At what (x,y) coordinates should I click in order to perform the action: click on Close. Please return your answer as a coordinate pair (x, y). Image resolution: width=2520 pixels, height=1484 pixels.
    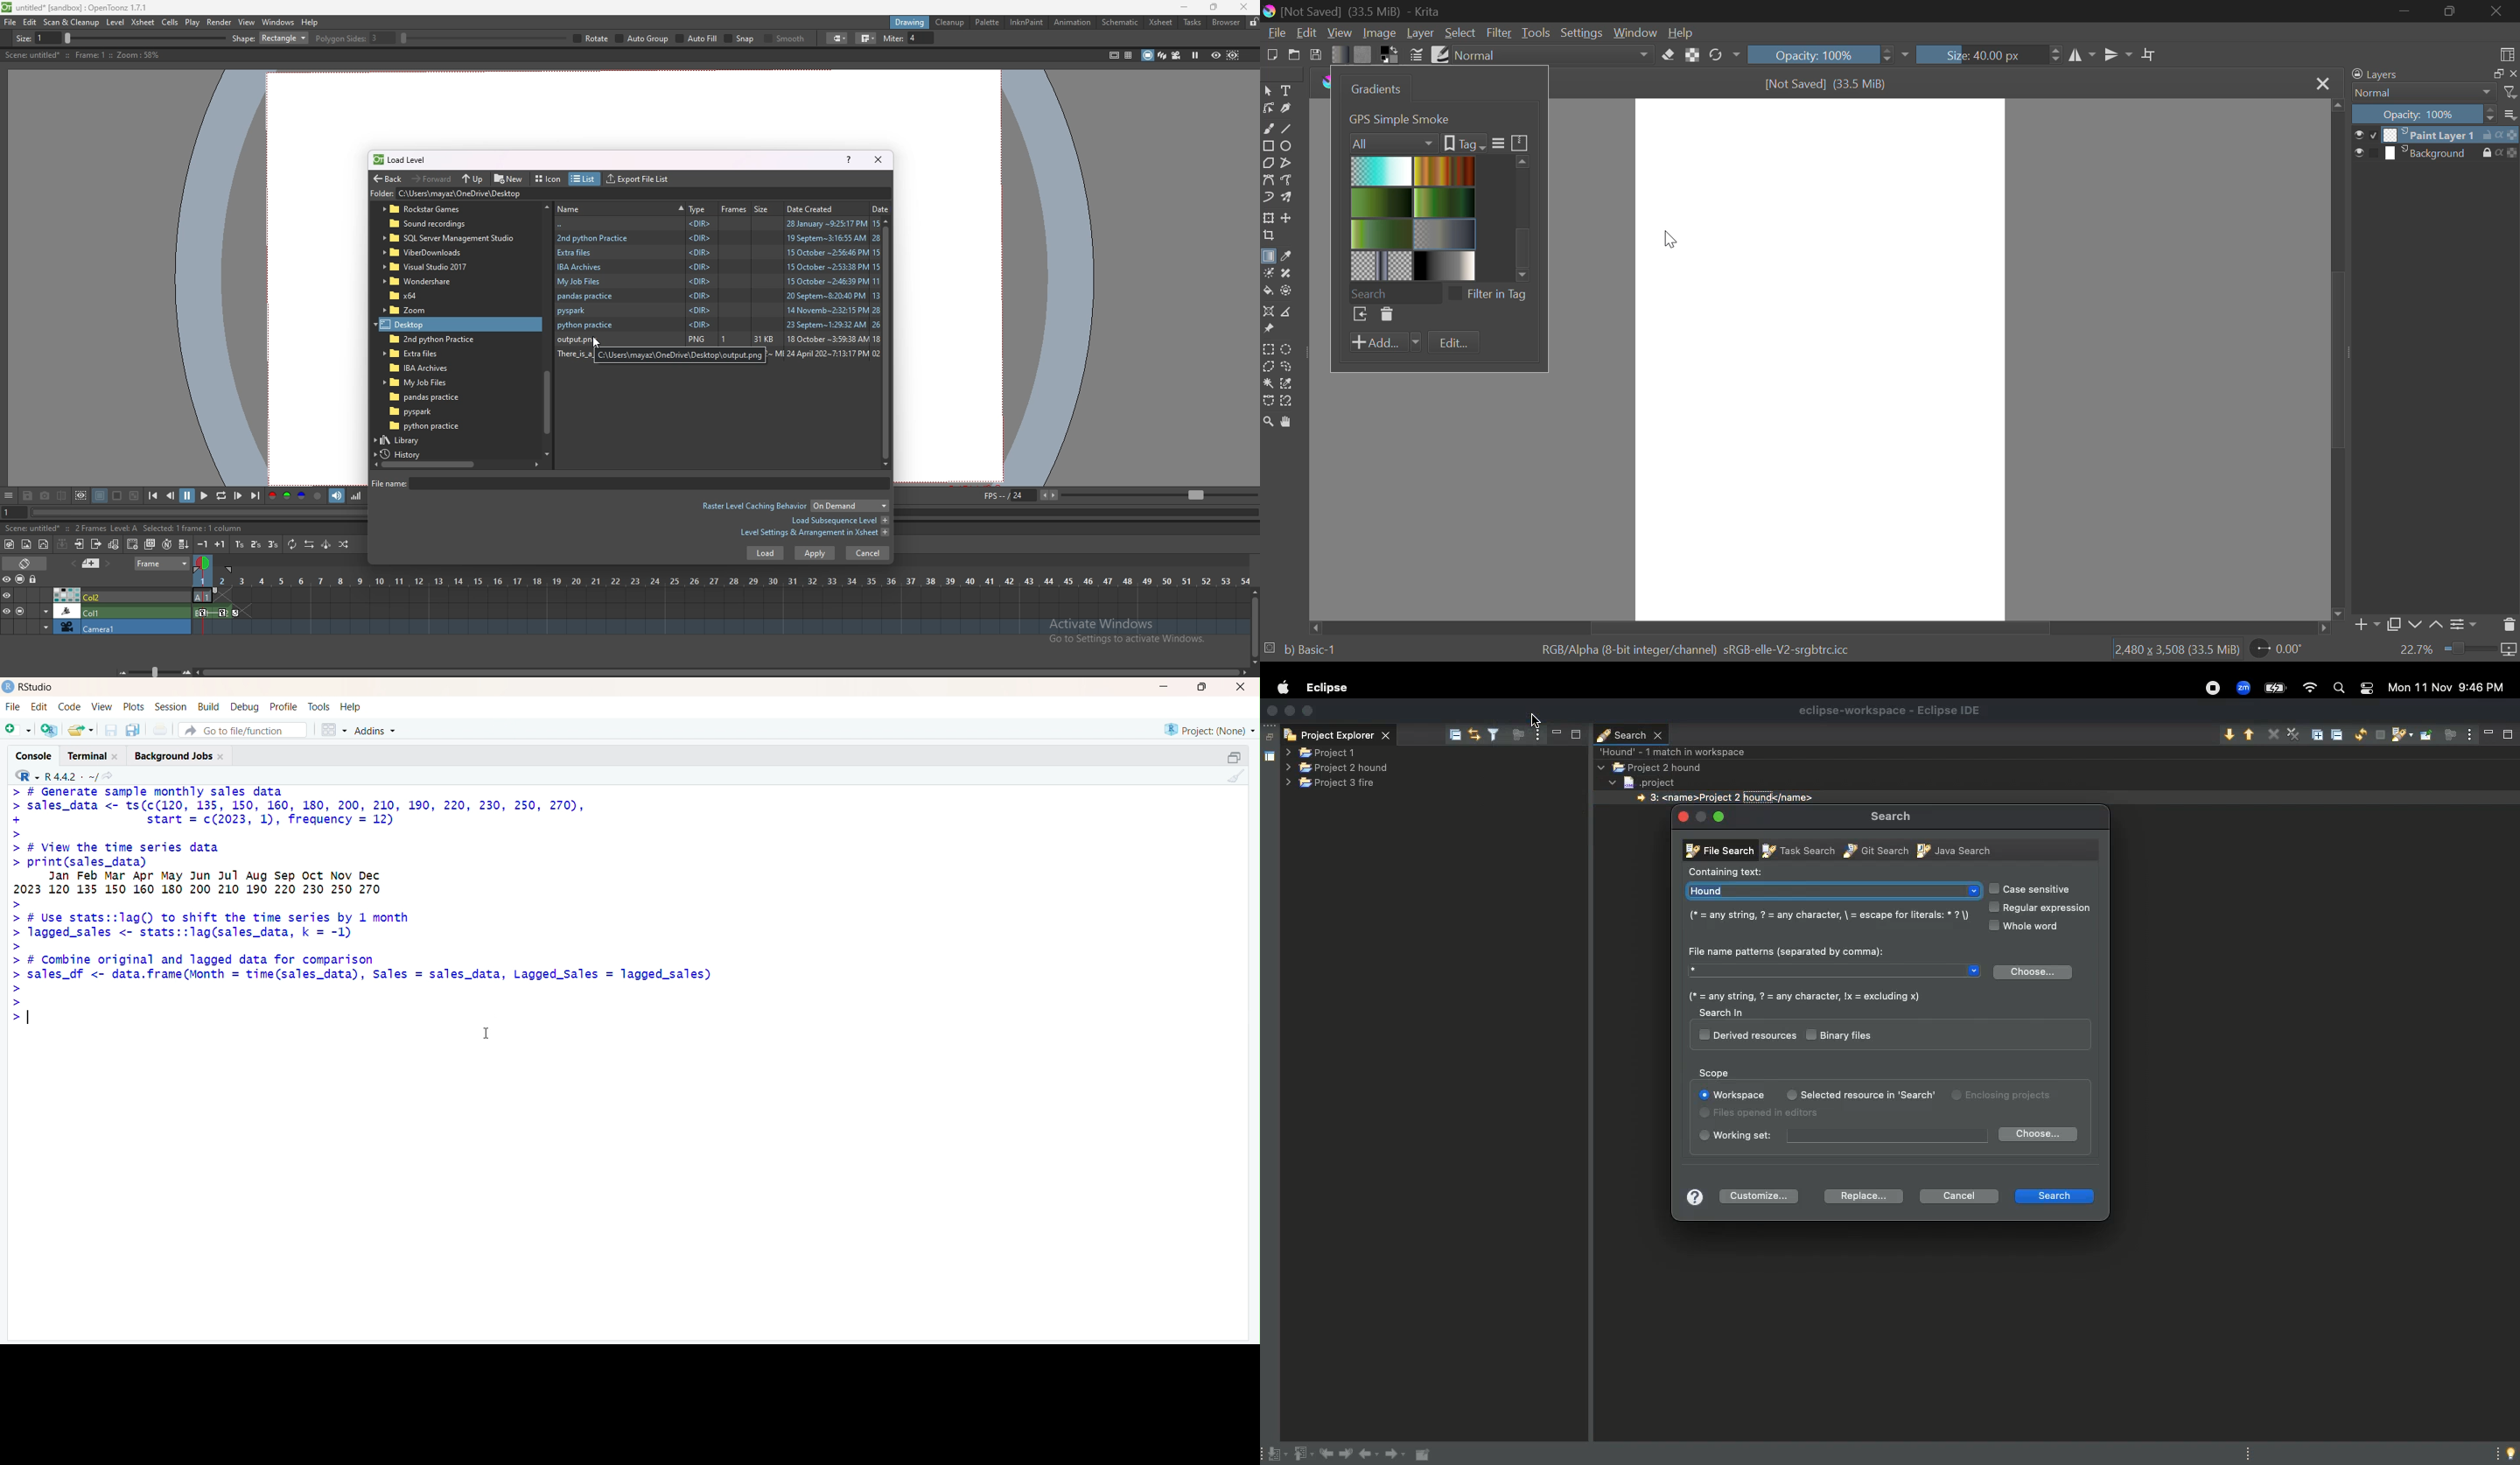
    Looking at the image, I should click on (2322, 83).